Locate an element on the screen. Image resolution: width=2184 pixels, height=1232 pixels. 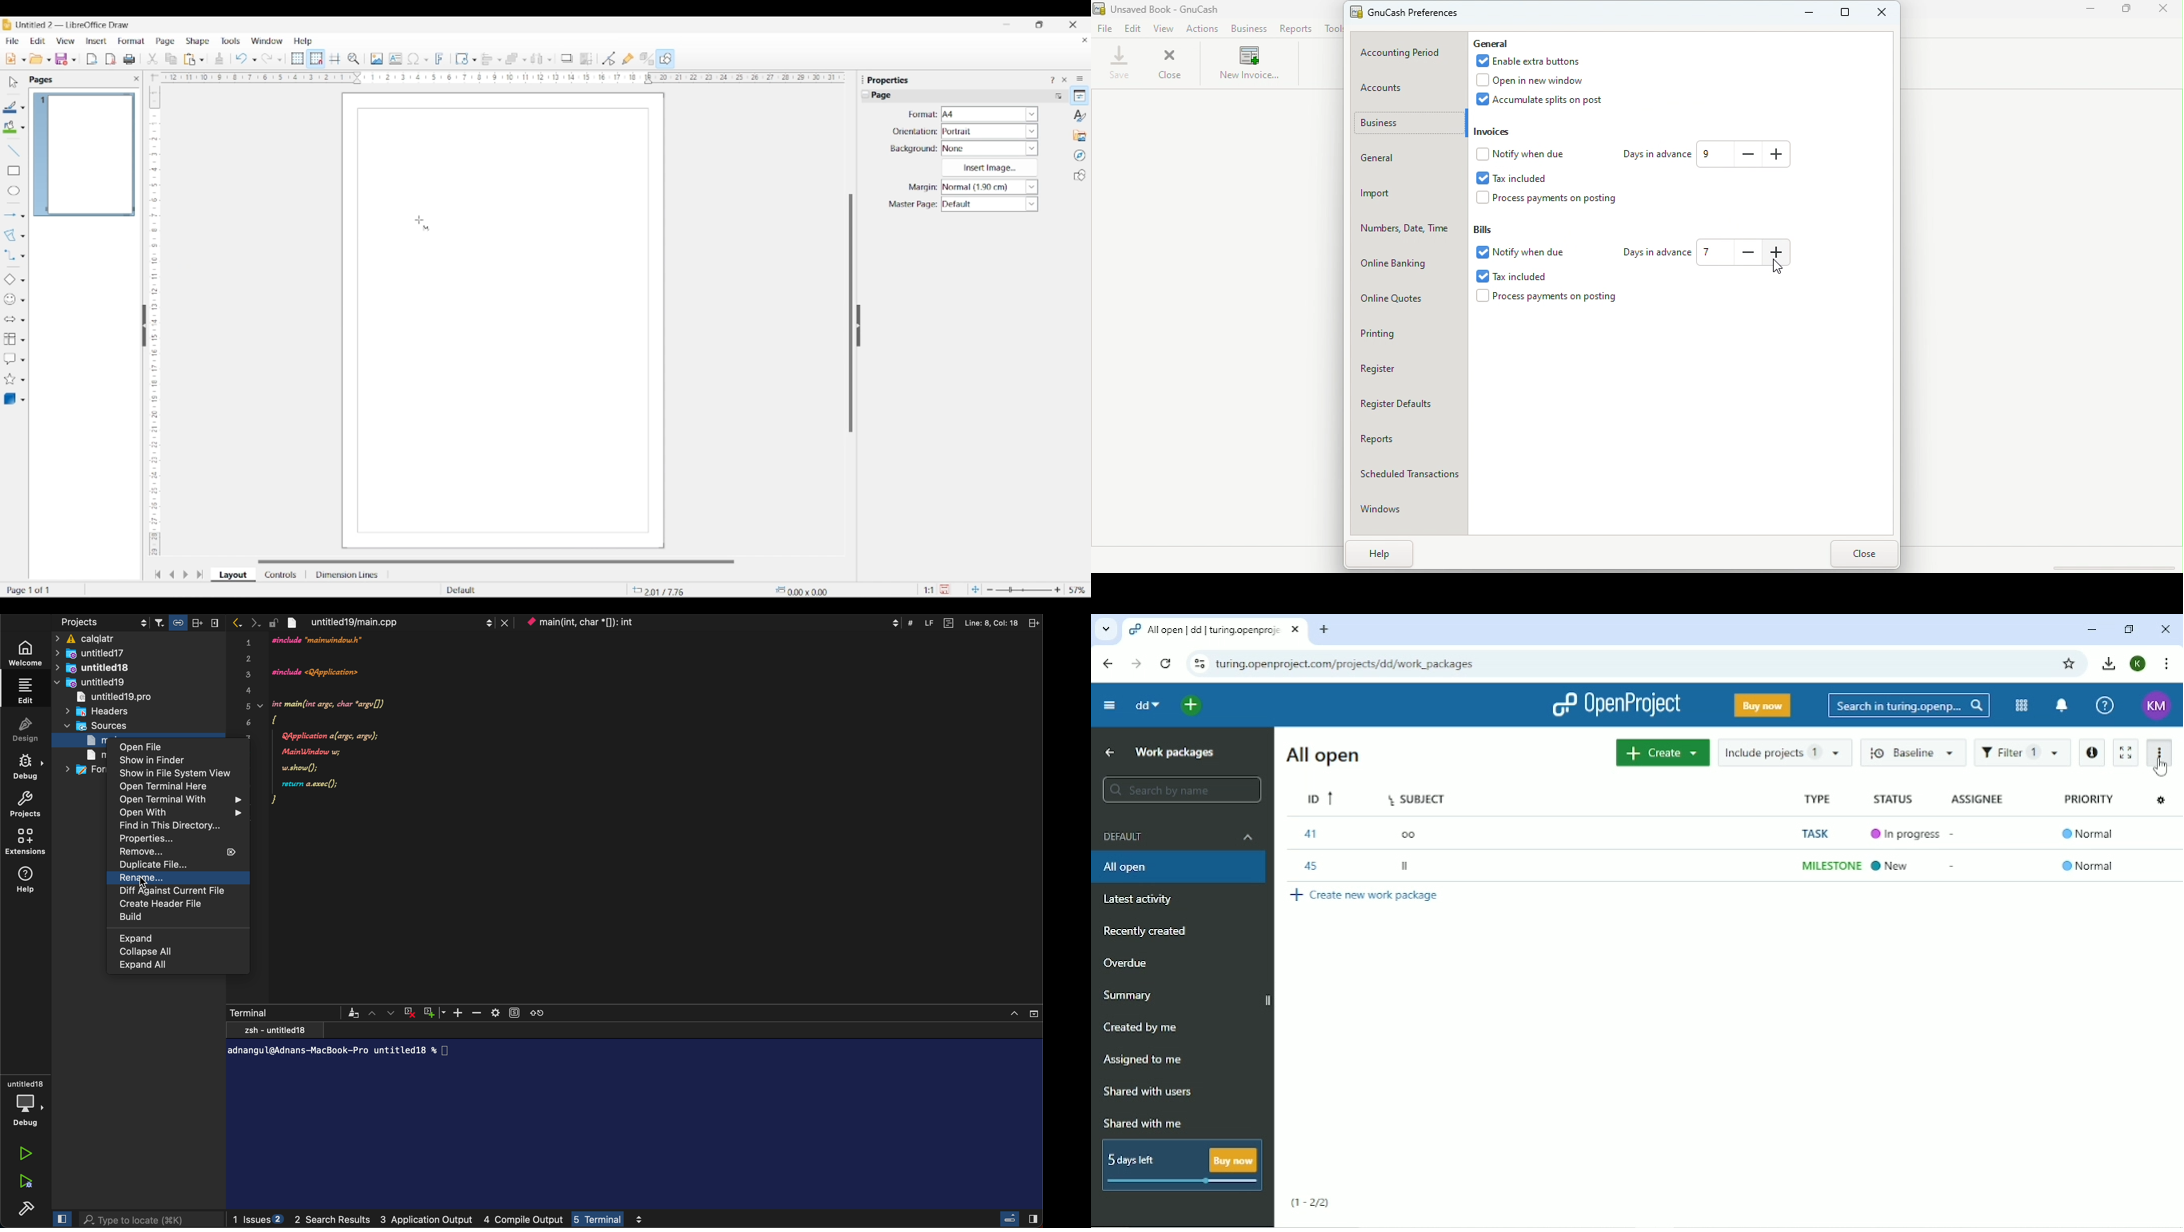
Slide master name is located at coordinates (510, 591).